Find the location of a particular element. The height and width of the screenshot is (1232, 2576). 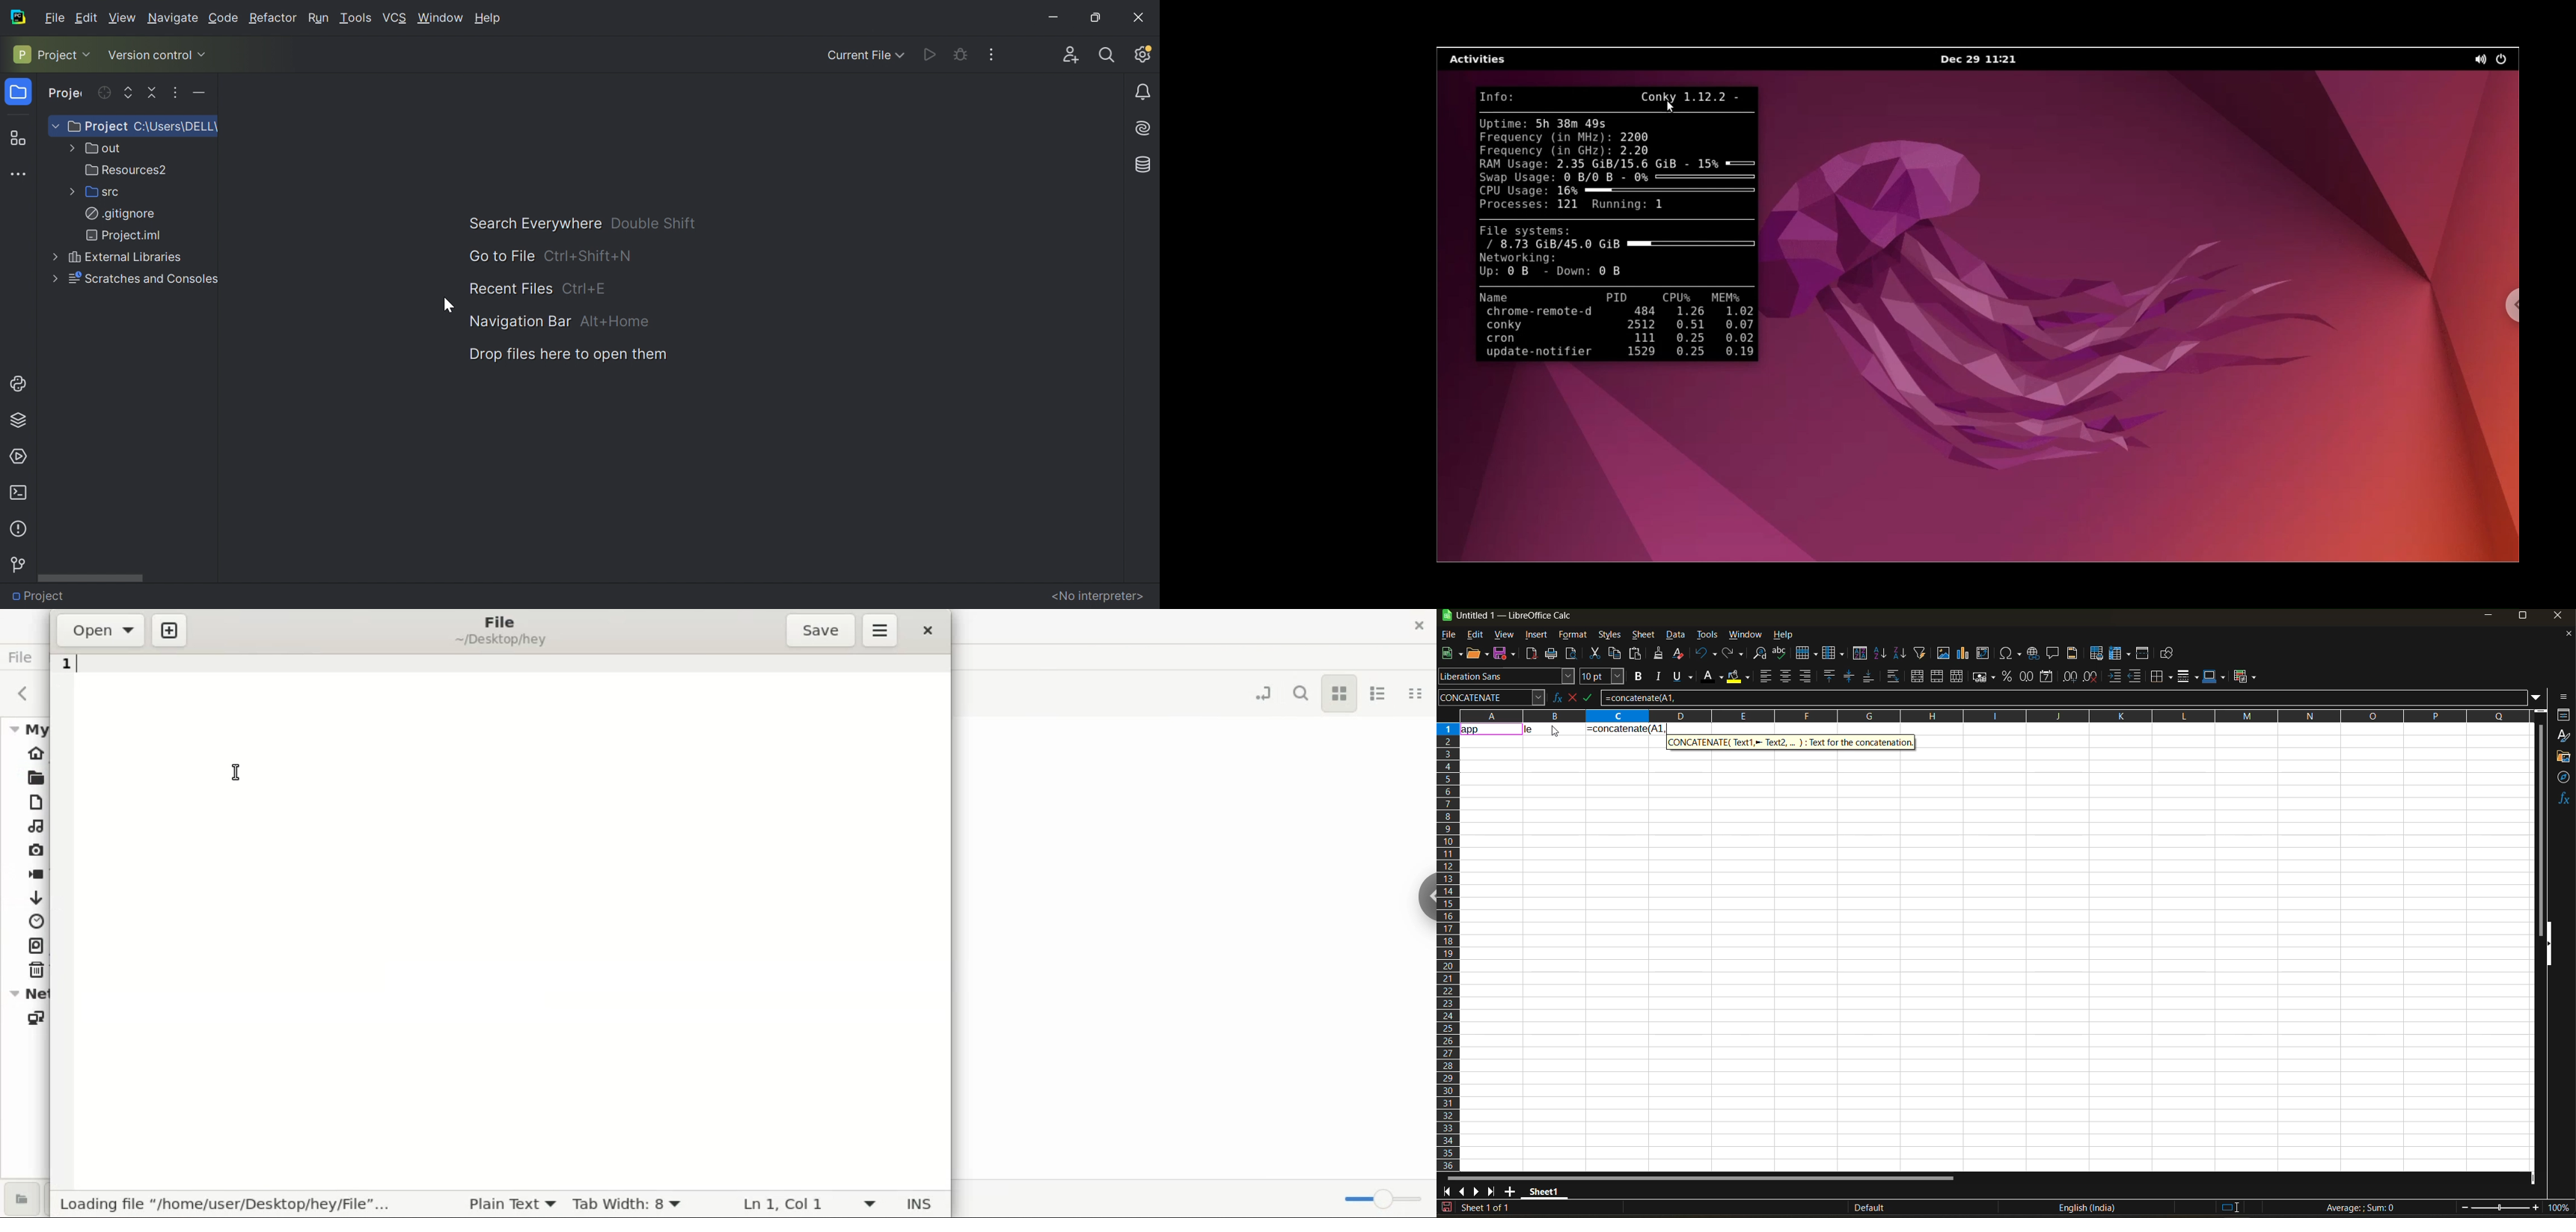

Drop files here to open them is located at coordinates (568, 355).